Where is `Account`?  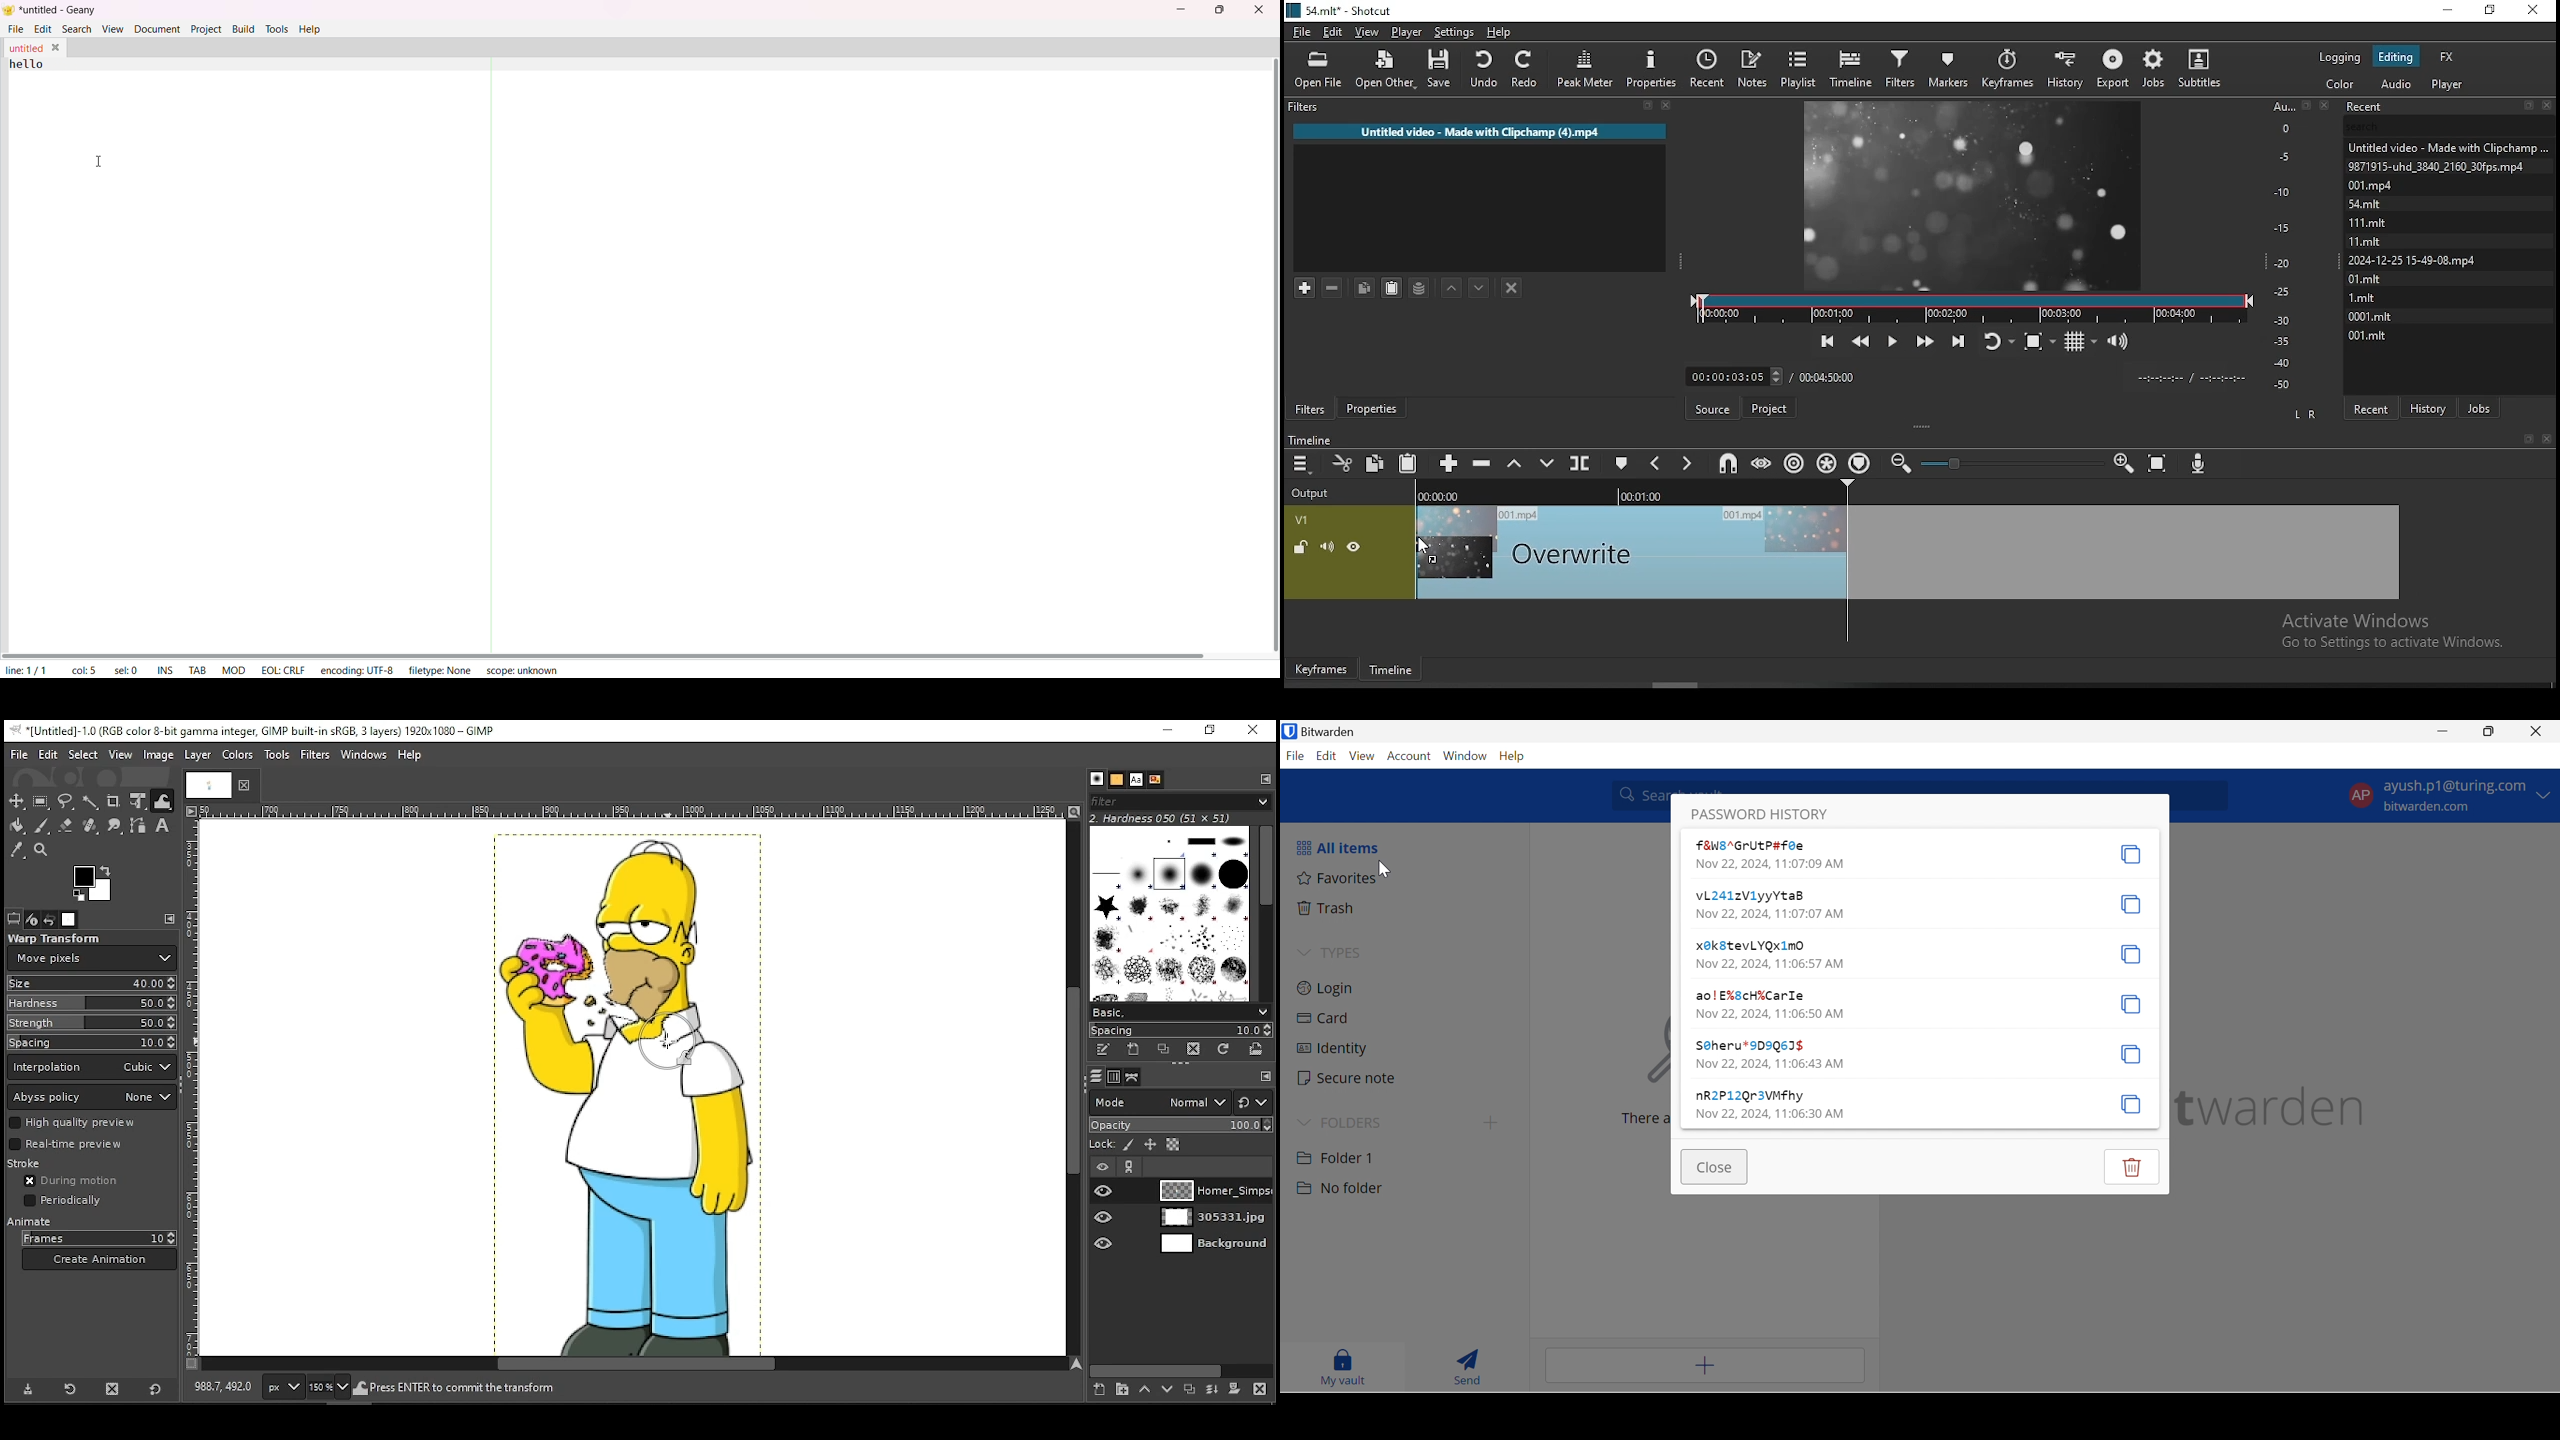
Account is located at coordinates (1409, 757).